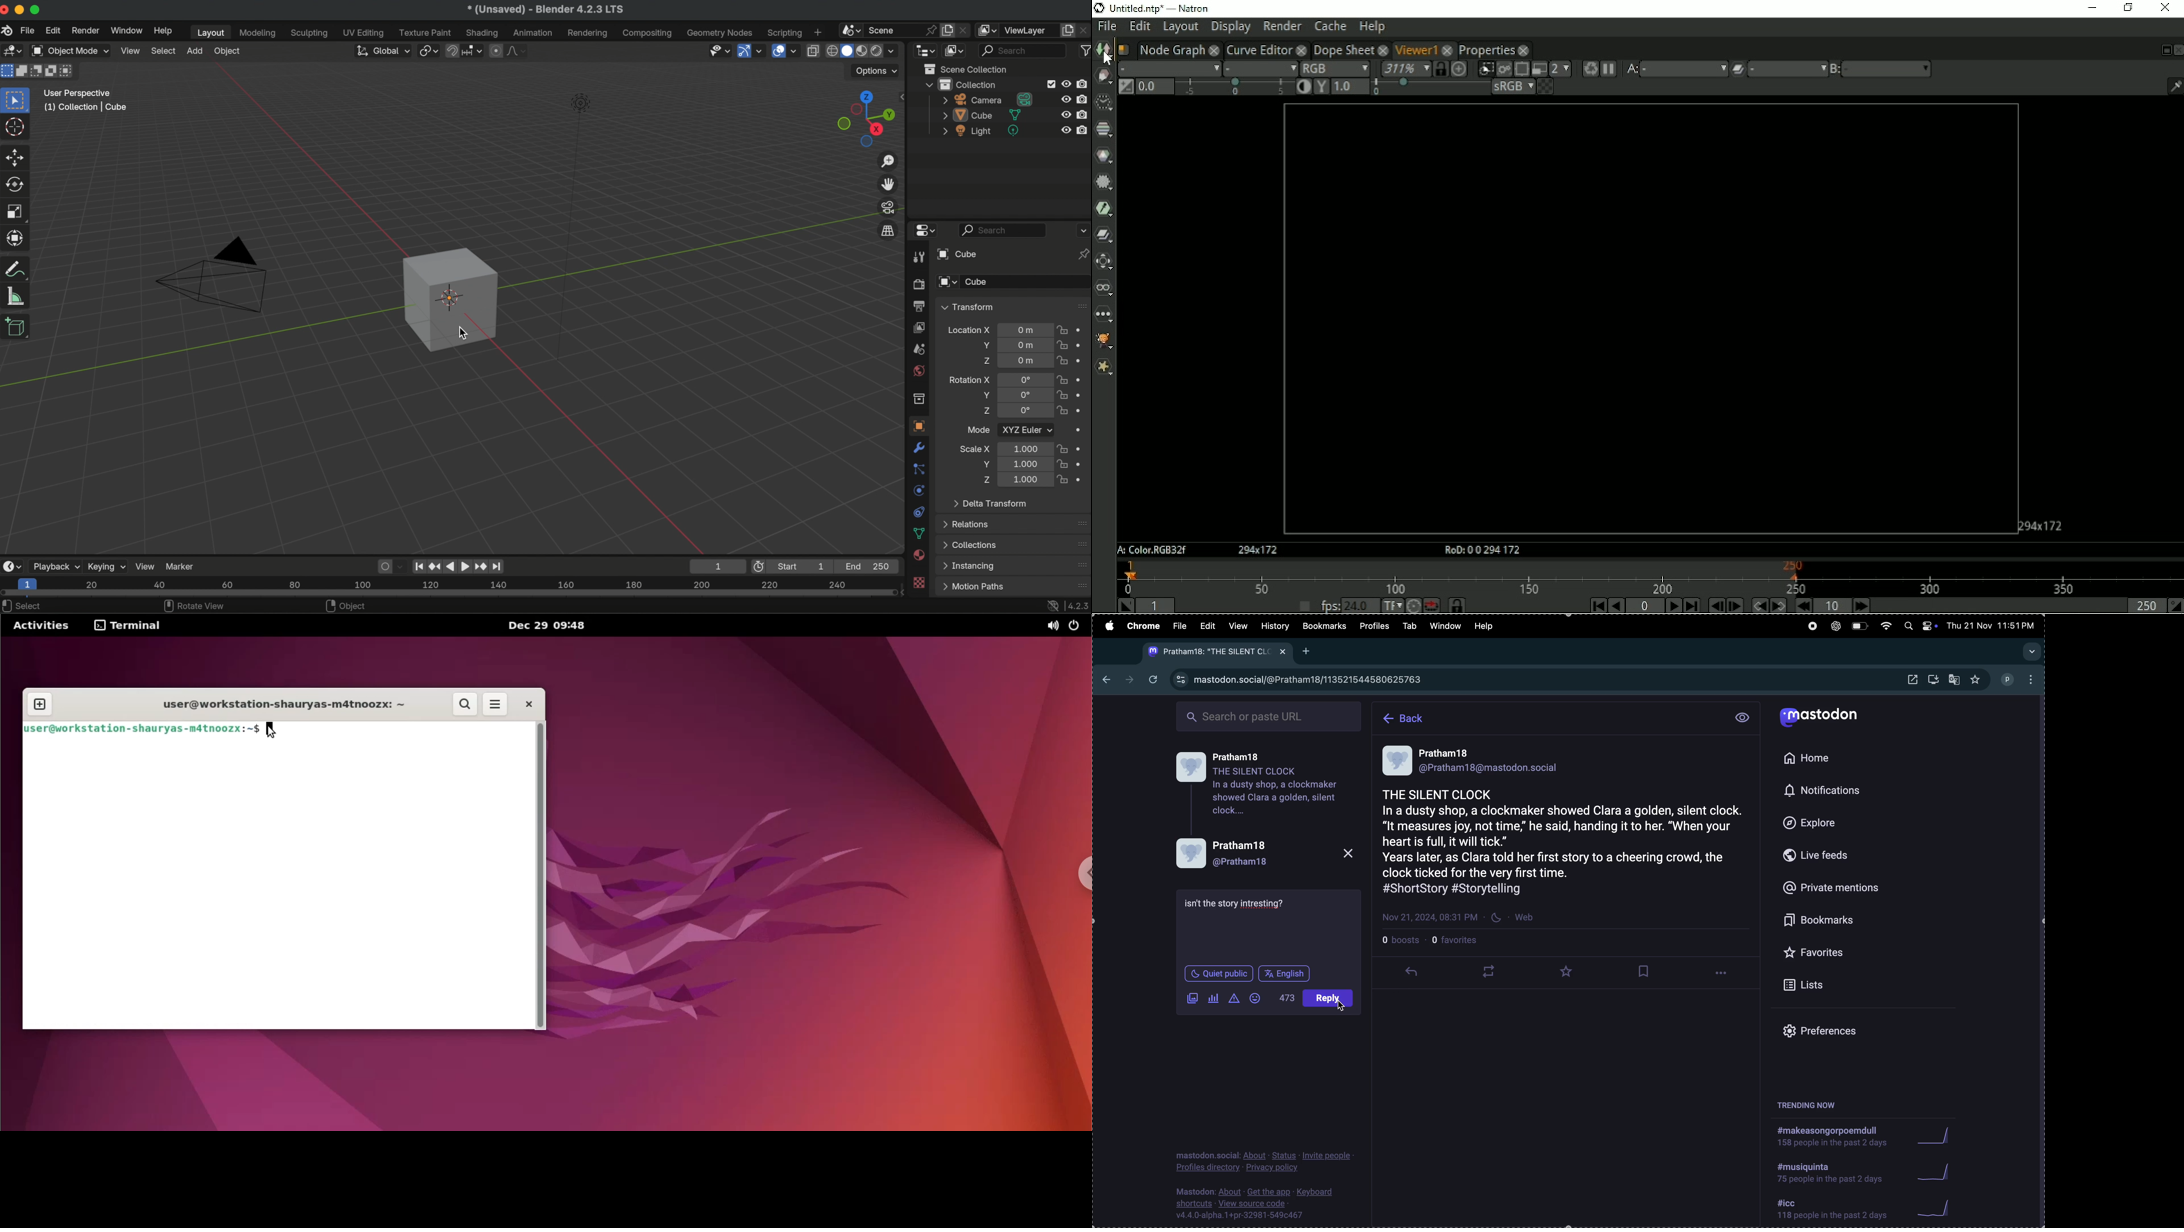 This screenshot has width=2184, height=1232. I want to click on playback, so click(55, 566).